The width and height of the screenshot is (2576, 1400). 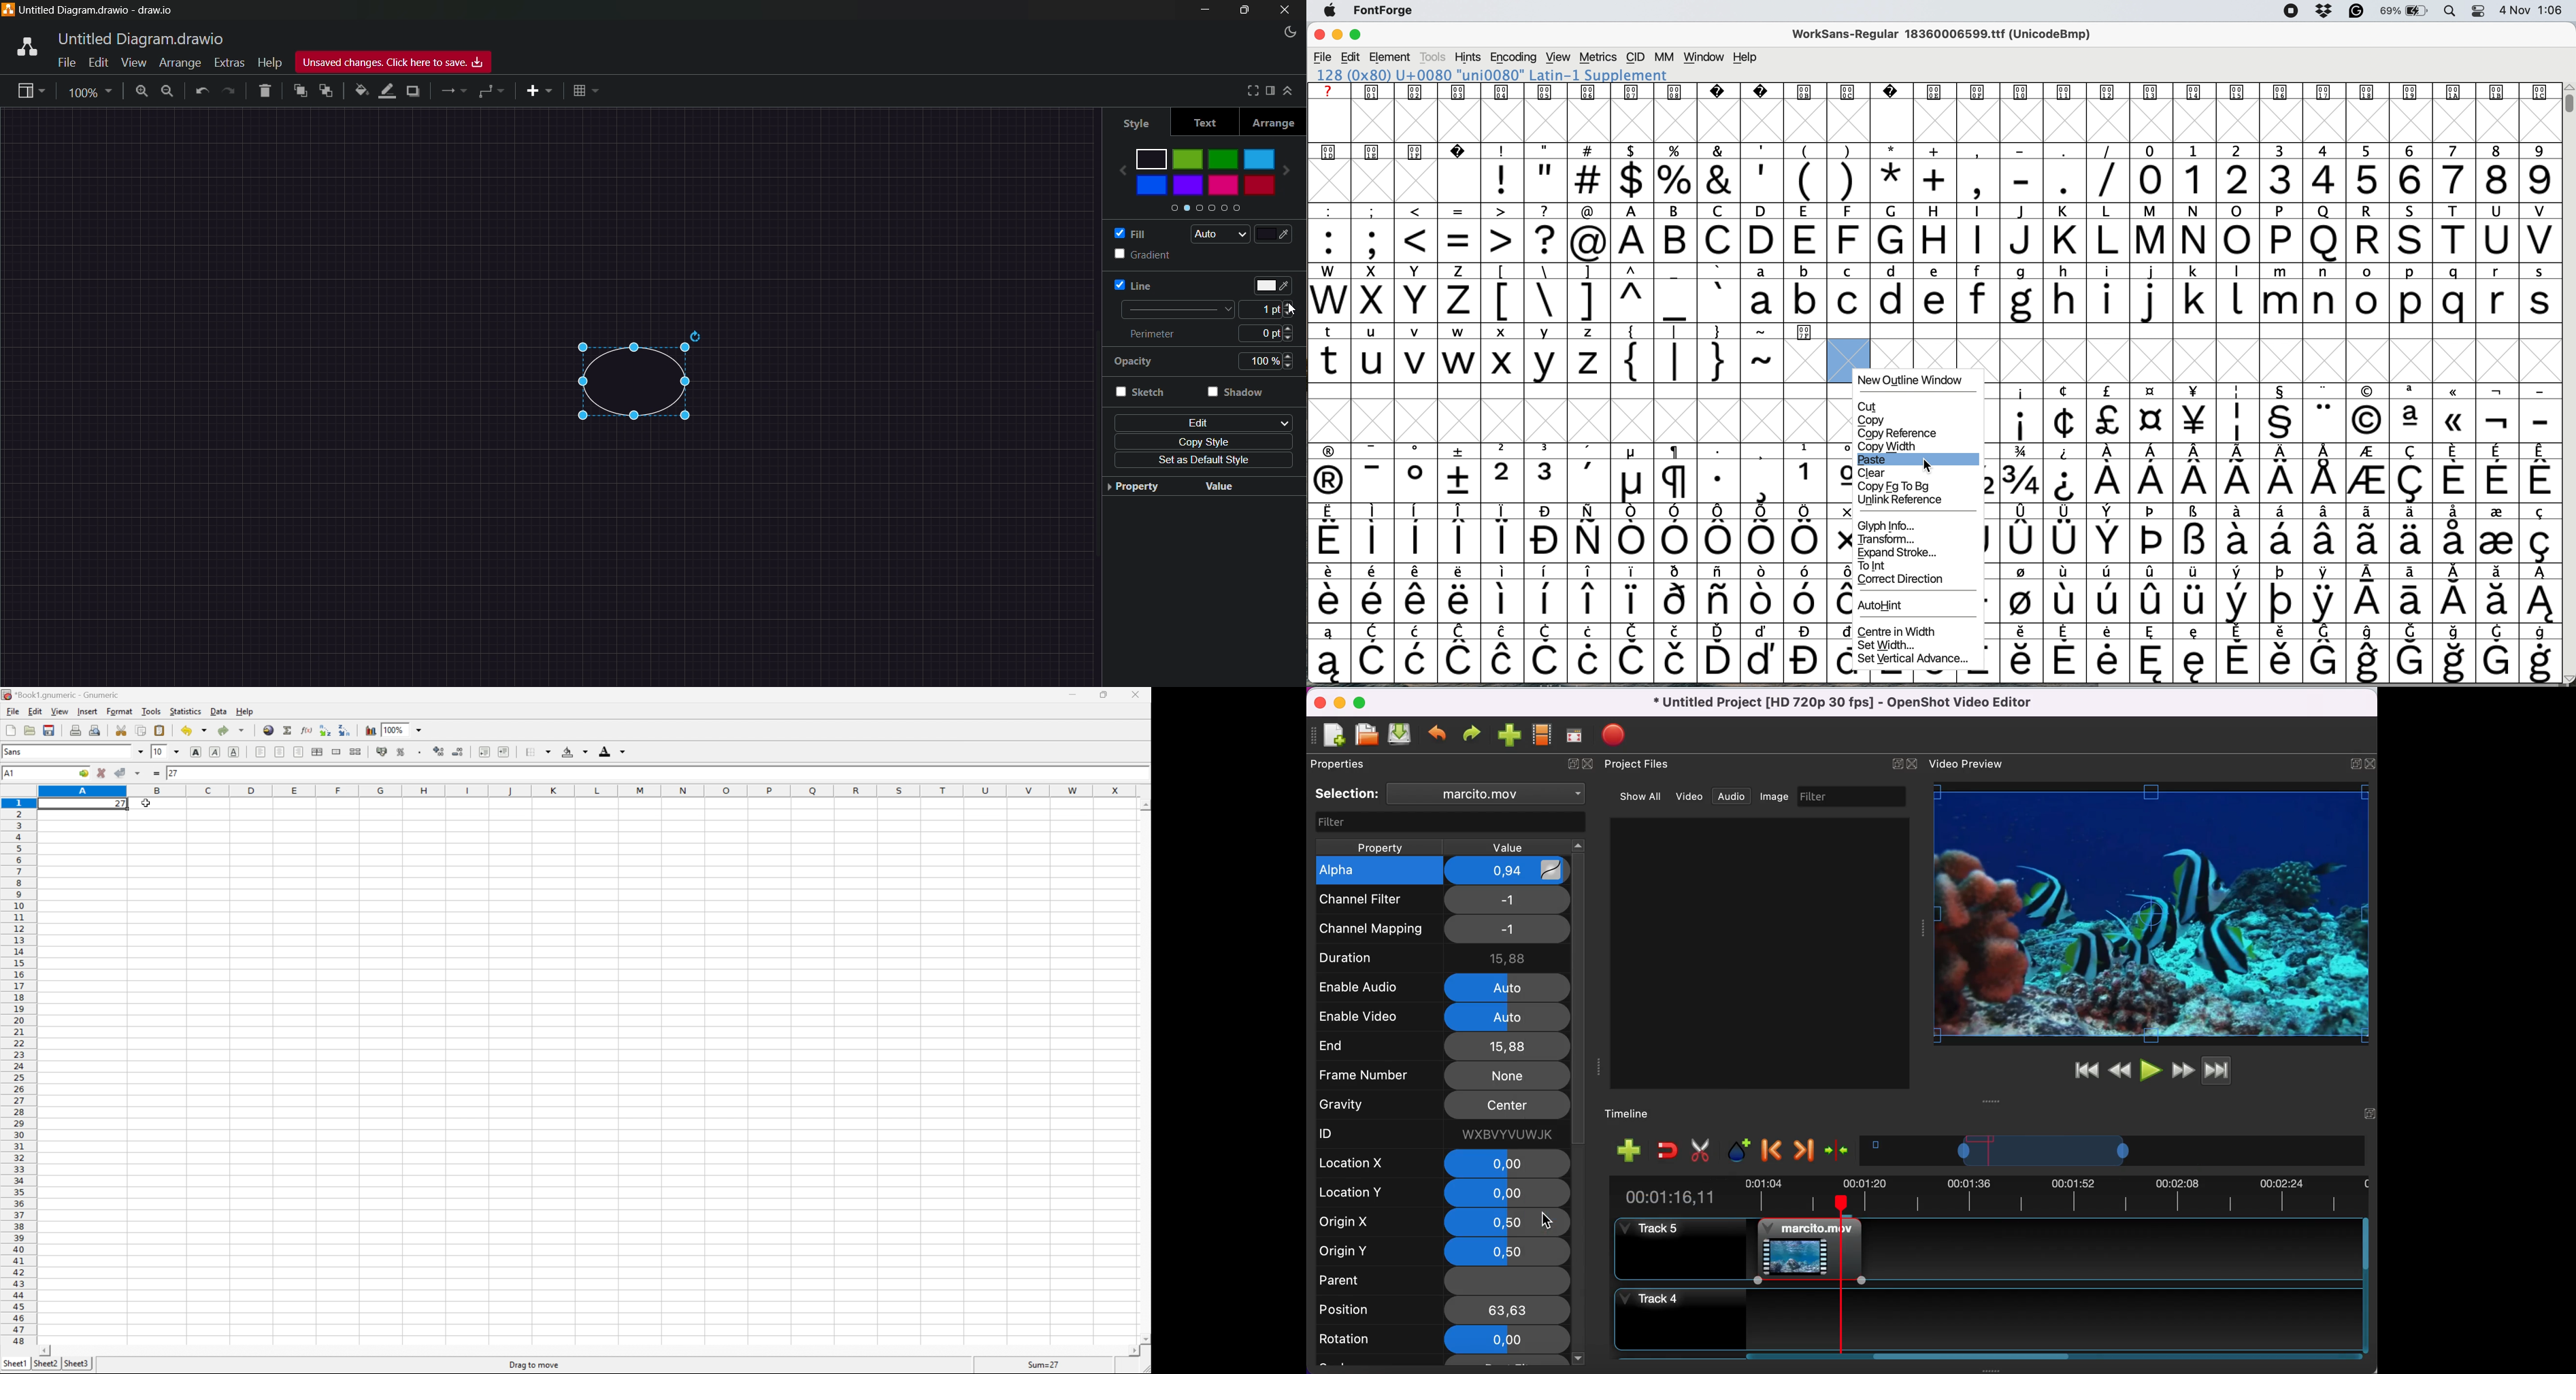 What do you see at coordinates (1911, 659) in the screenshot?
I see `set vertical advance` at bounding box center [1911, 659].